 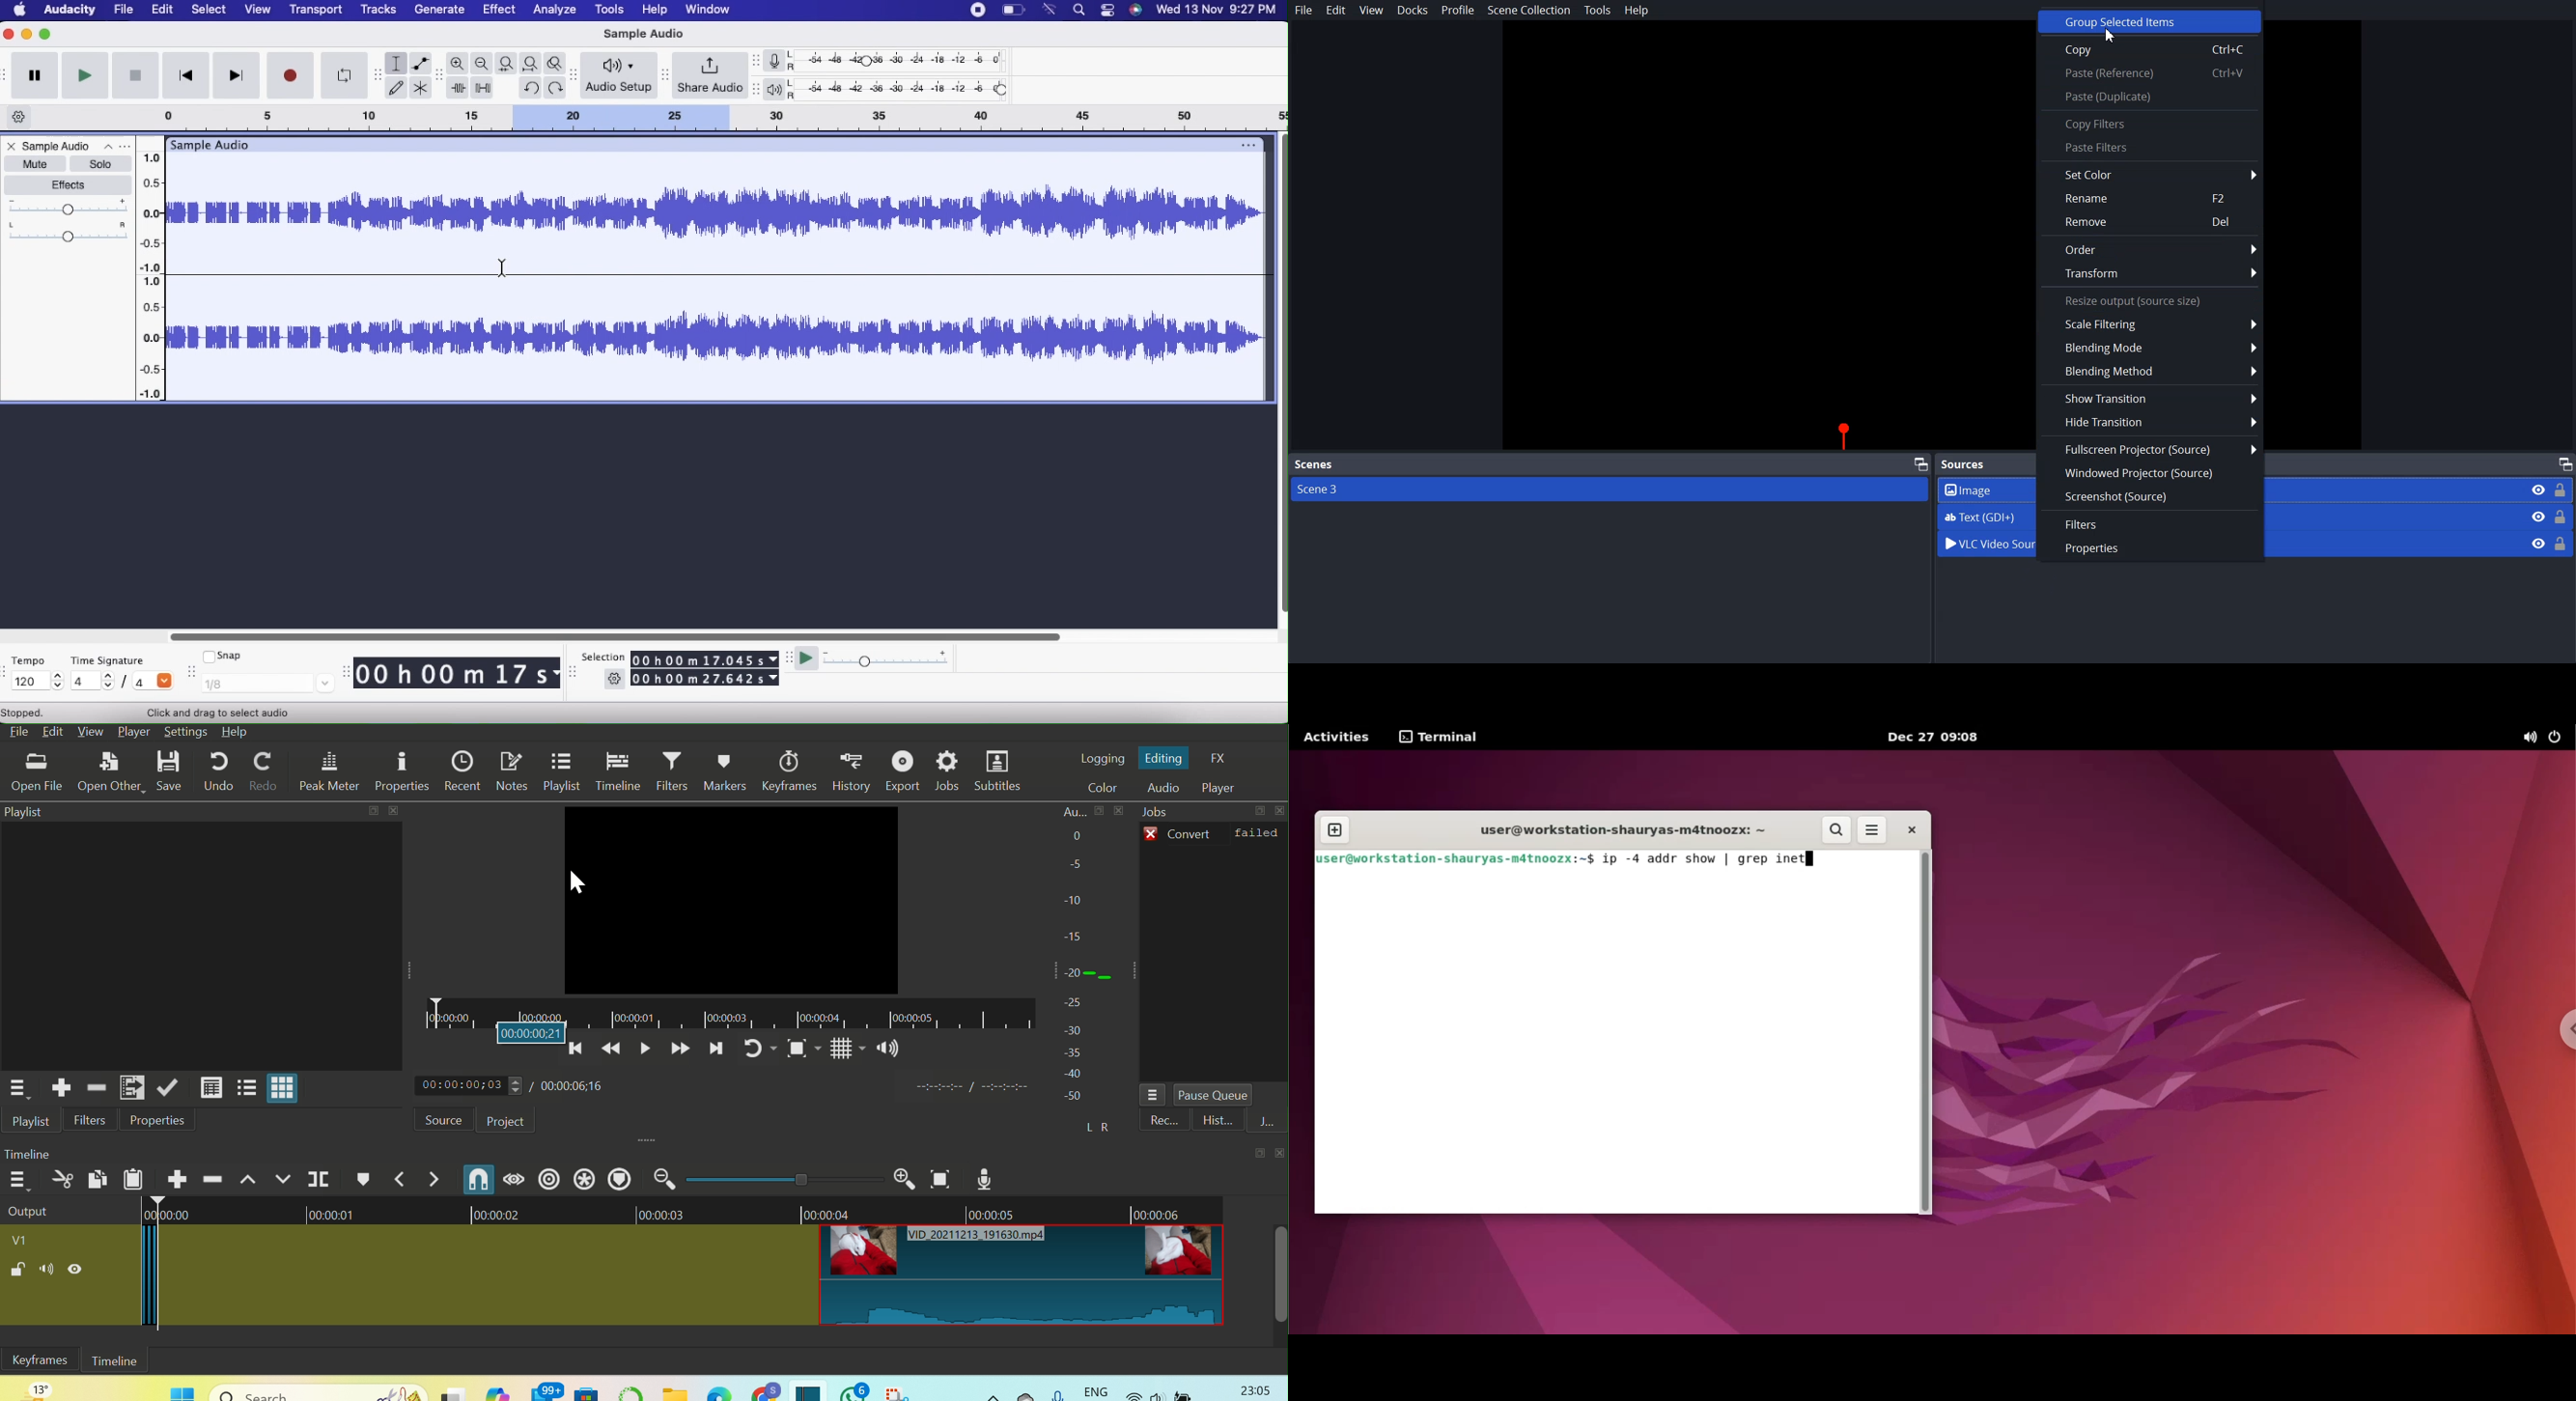 I want to click on Sample Audio, so click(x=641, y=34).